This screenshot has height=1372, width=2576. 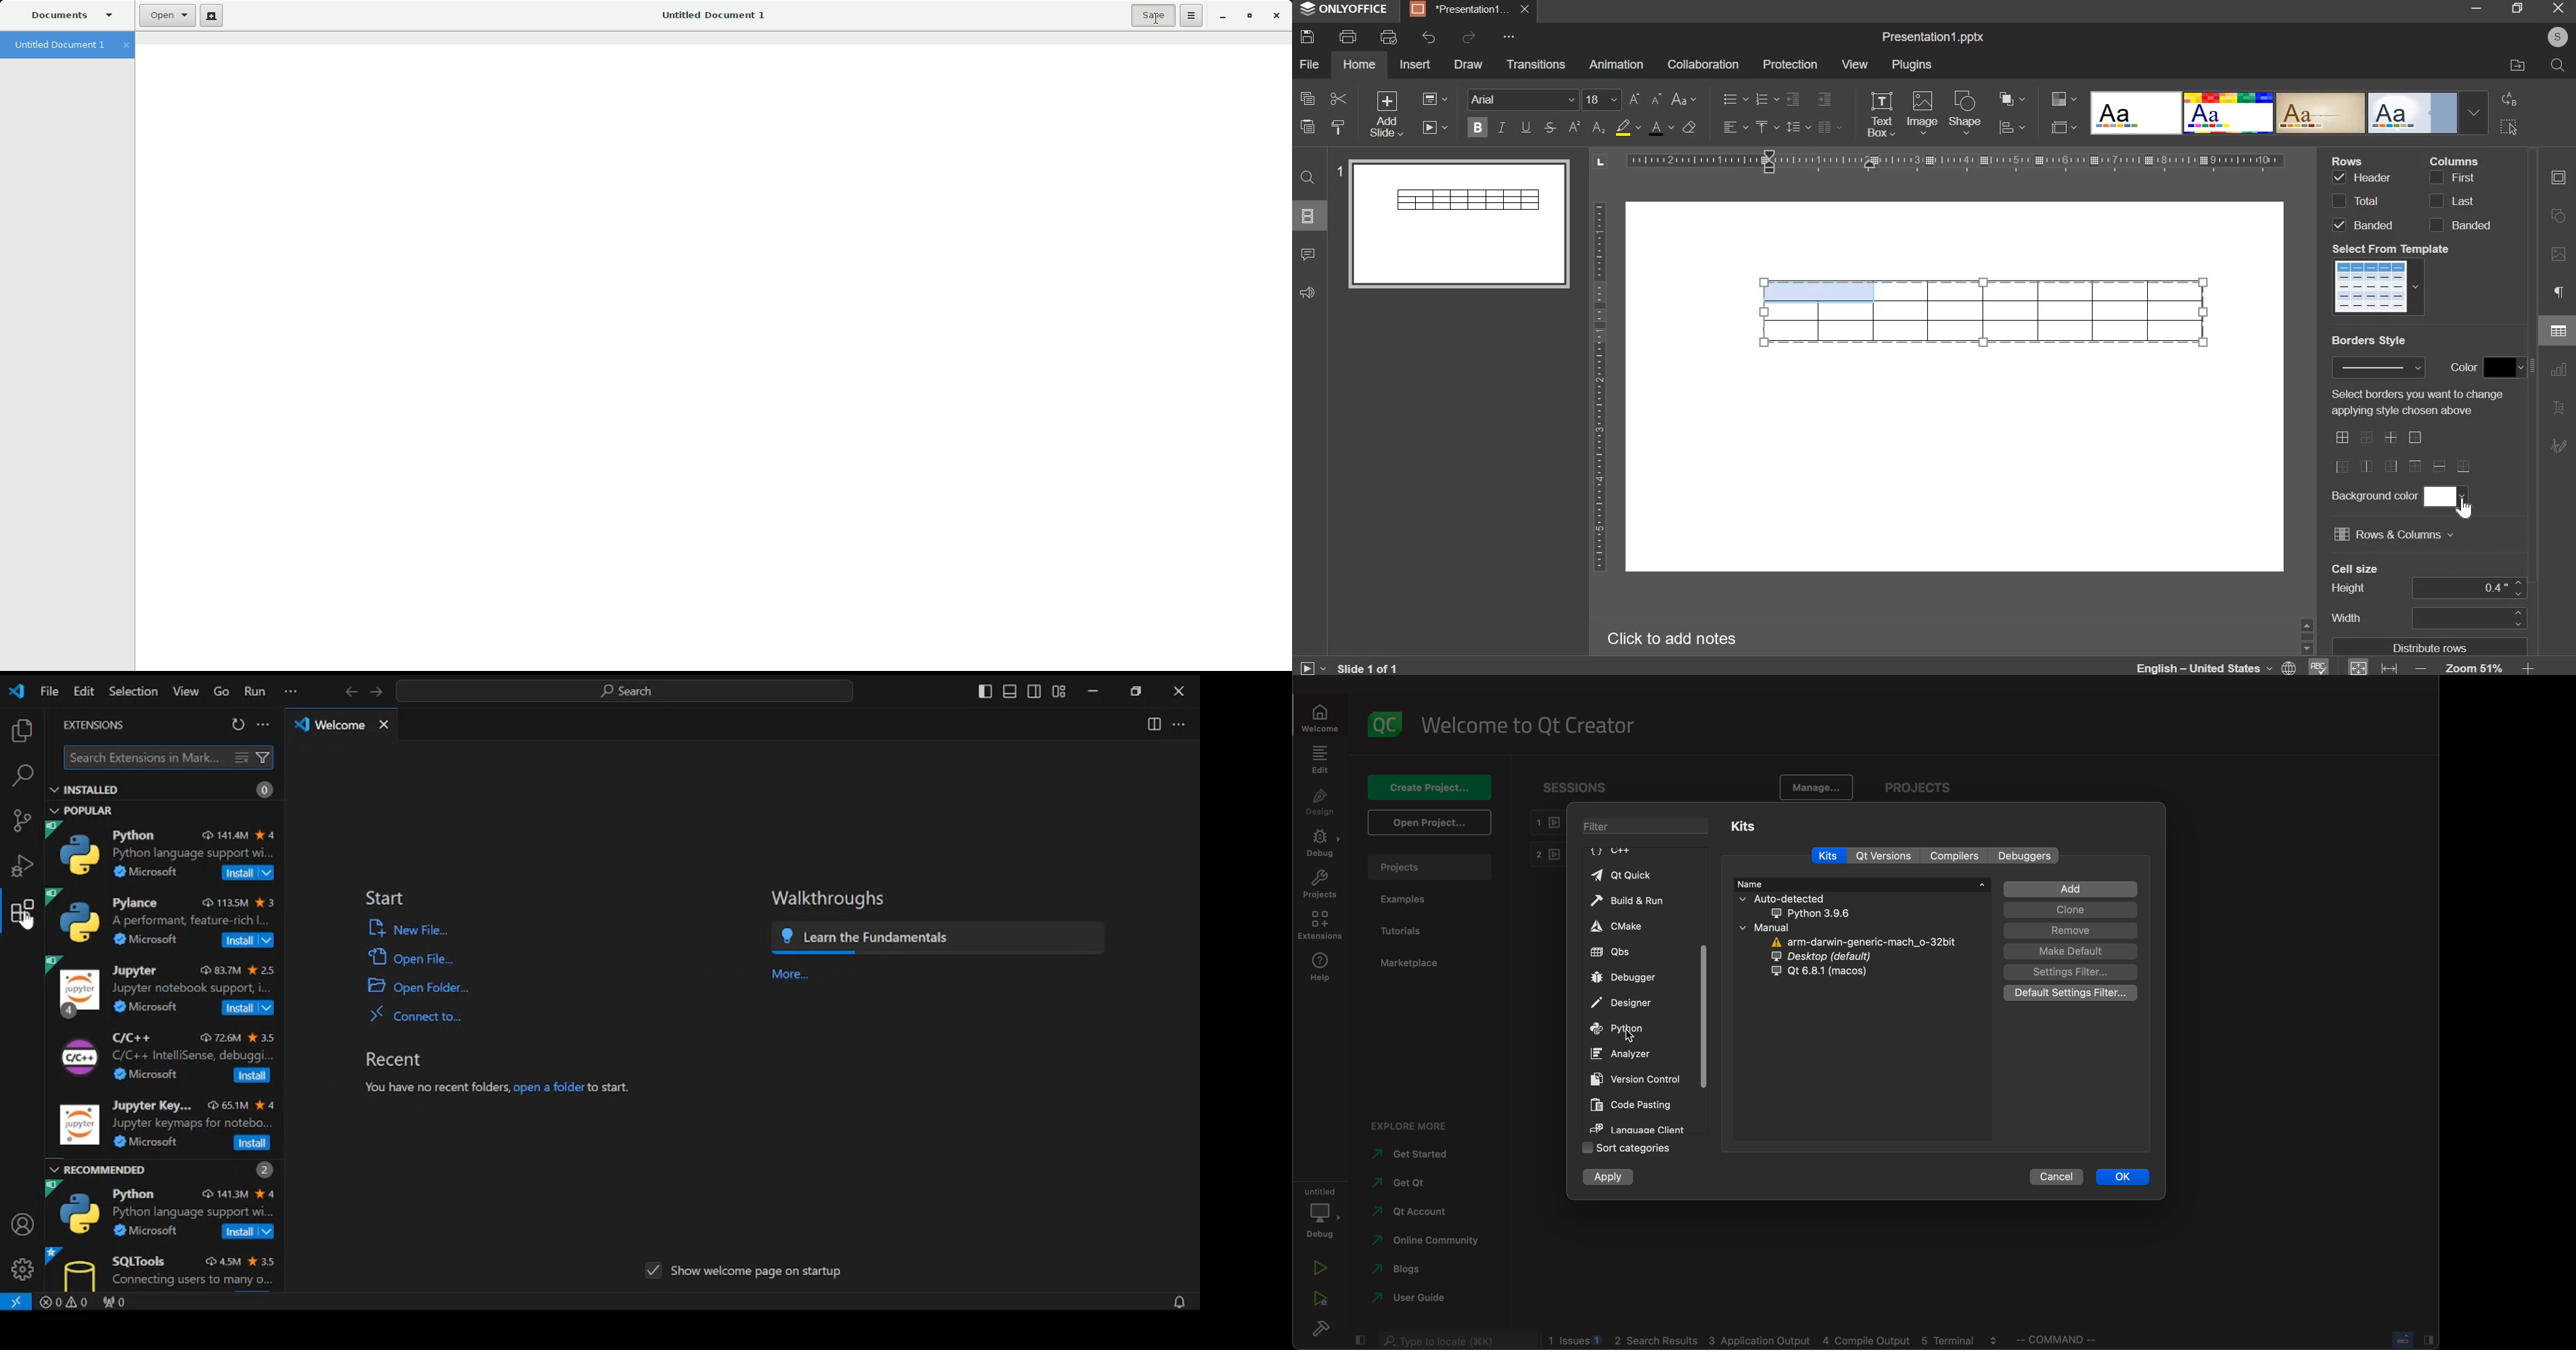 I want to click on designer, so click(x=1633, y=1001).